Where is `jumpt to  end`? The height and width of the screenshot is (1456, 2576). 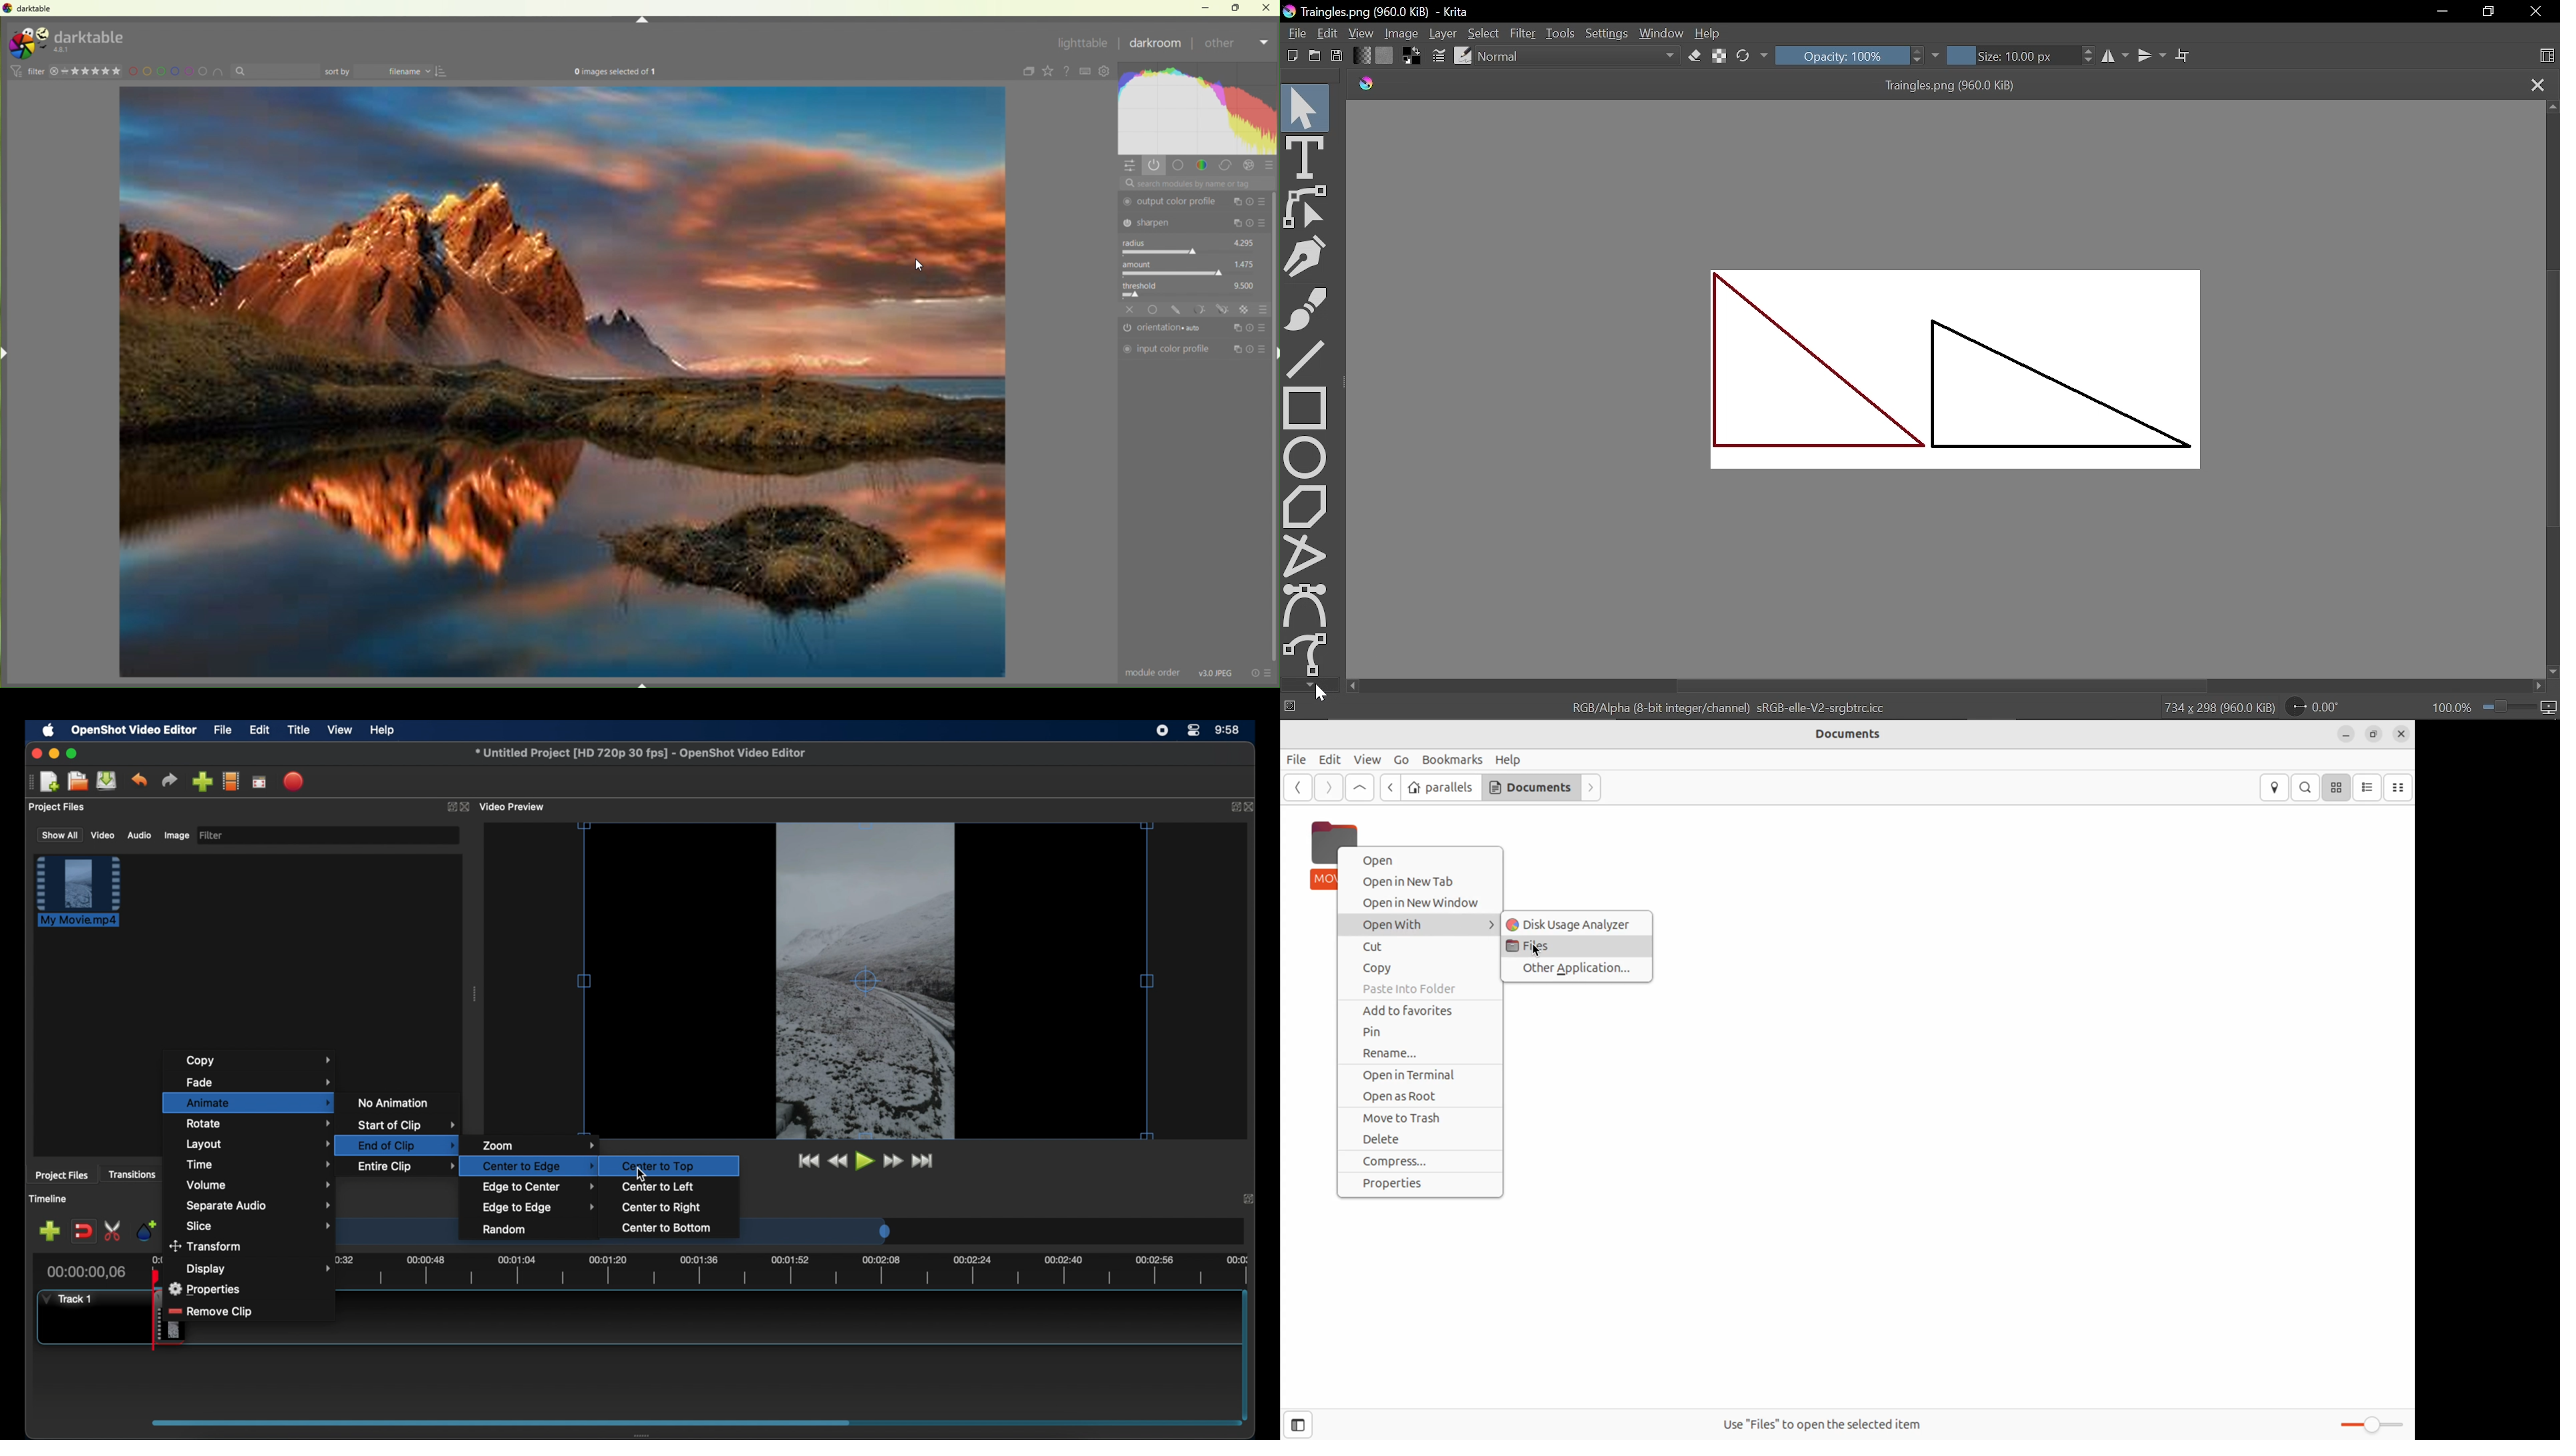
jumpt to  end is located at coordinates (923, 1161).